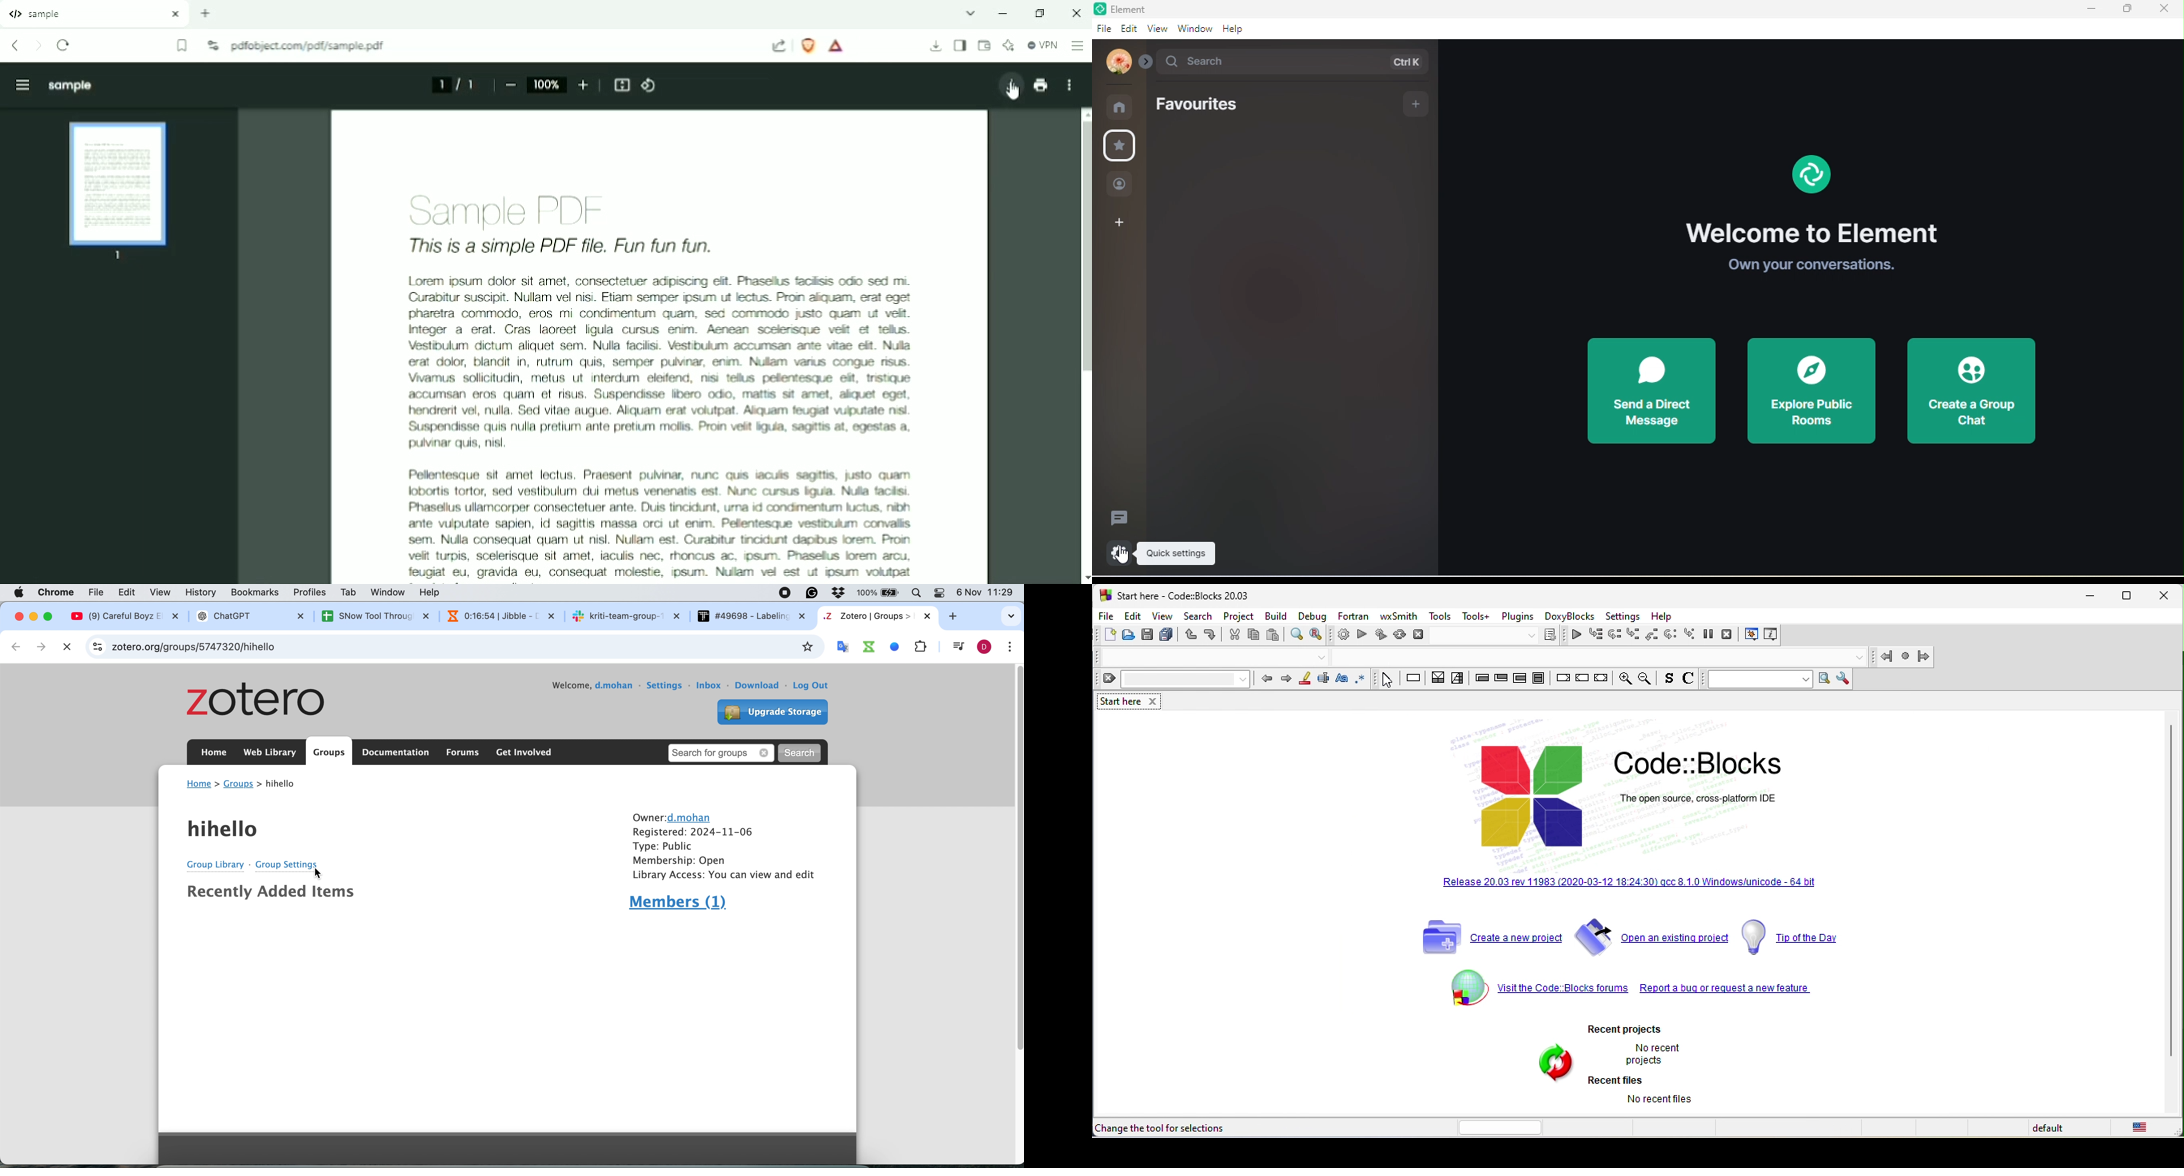 The image size is (2184, 1176). I want to click on minimise, so click(34, 617).